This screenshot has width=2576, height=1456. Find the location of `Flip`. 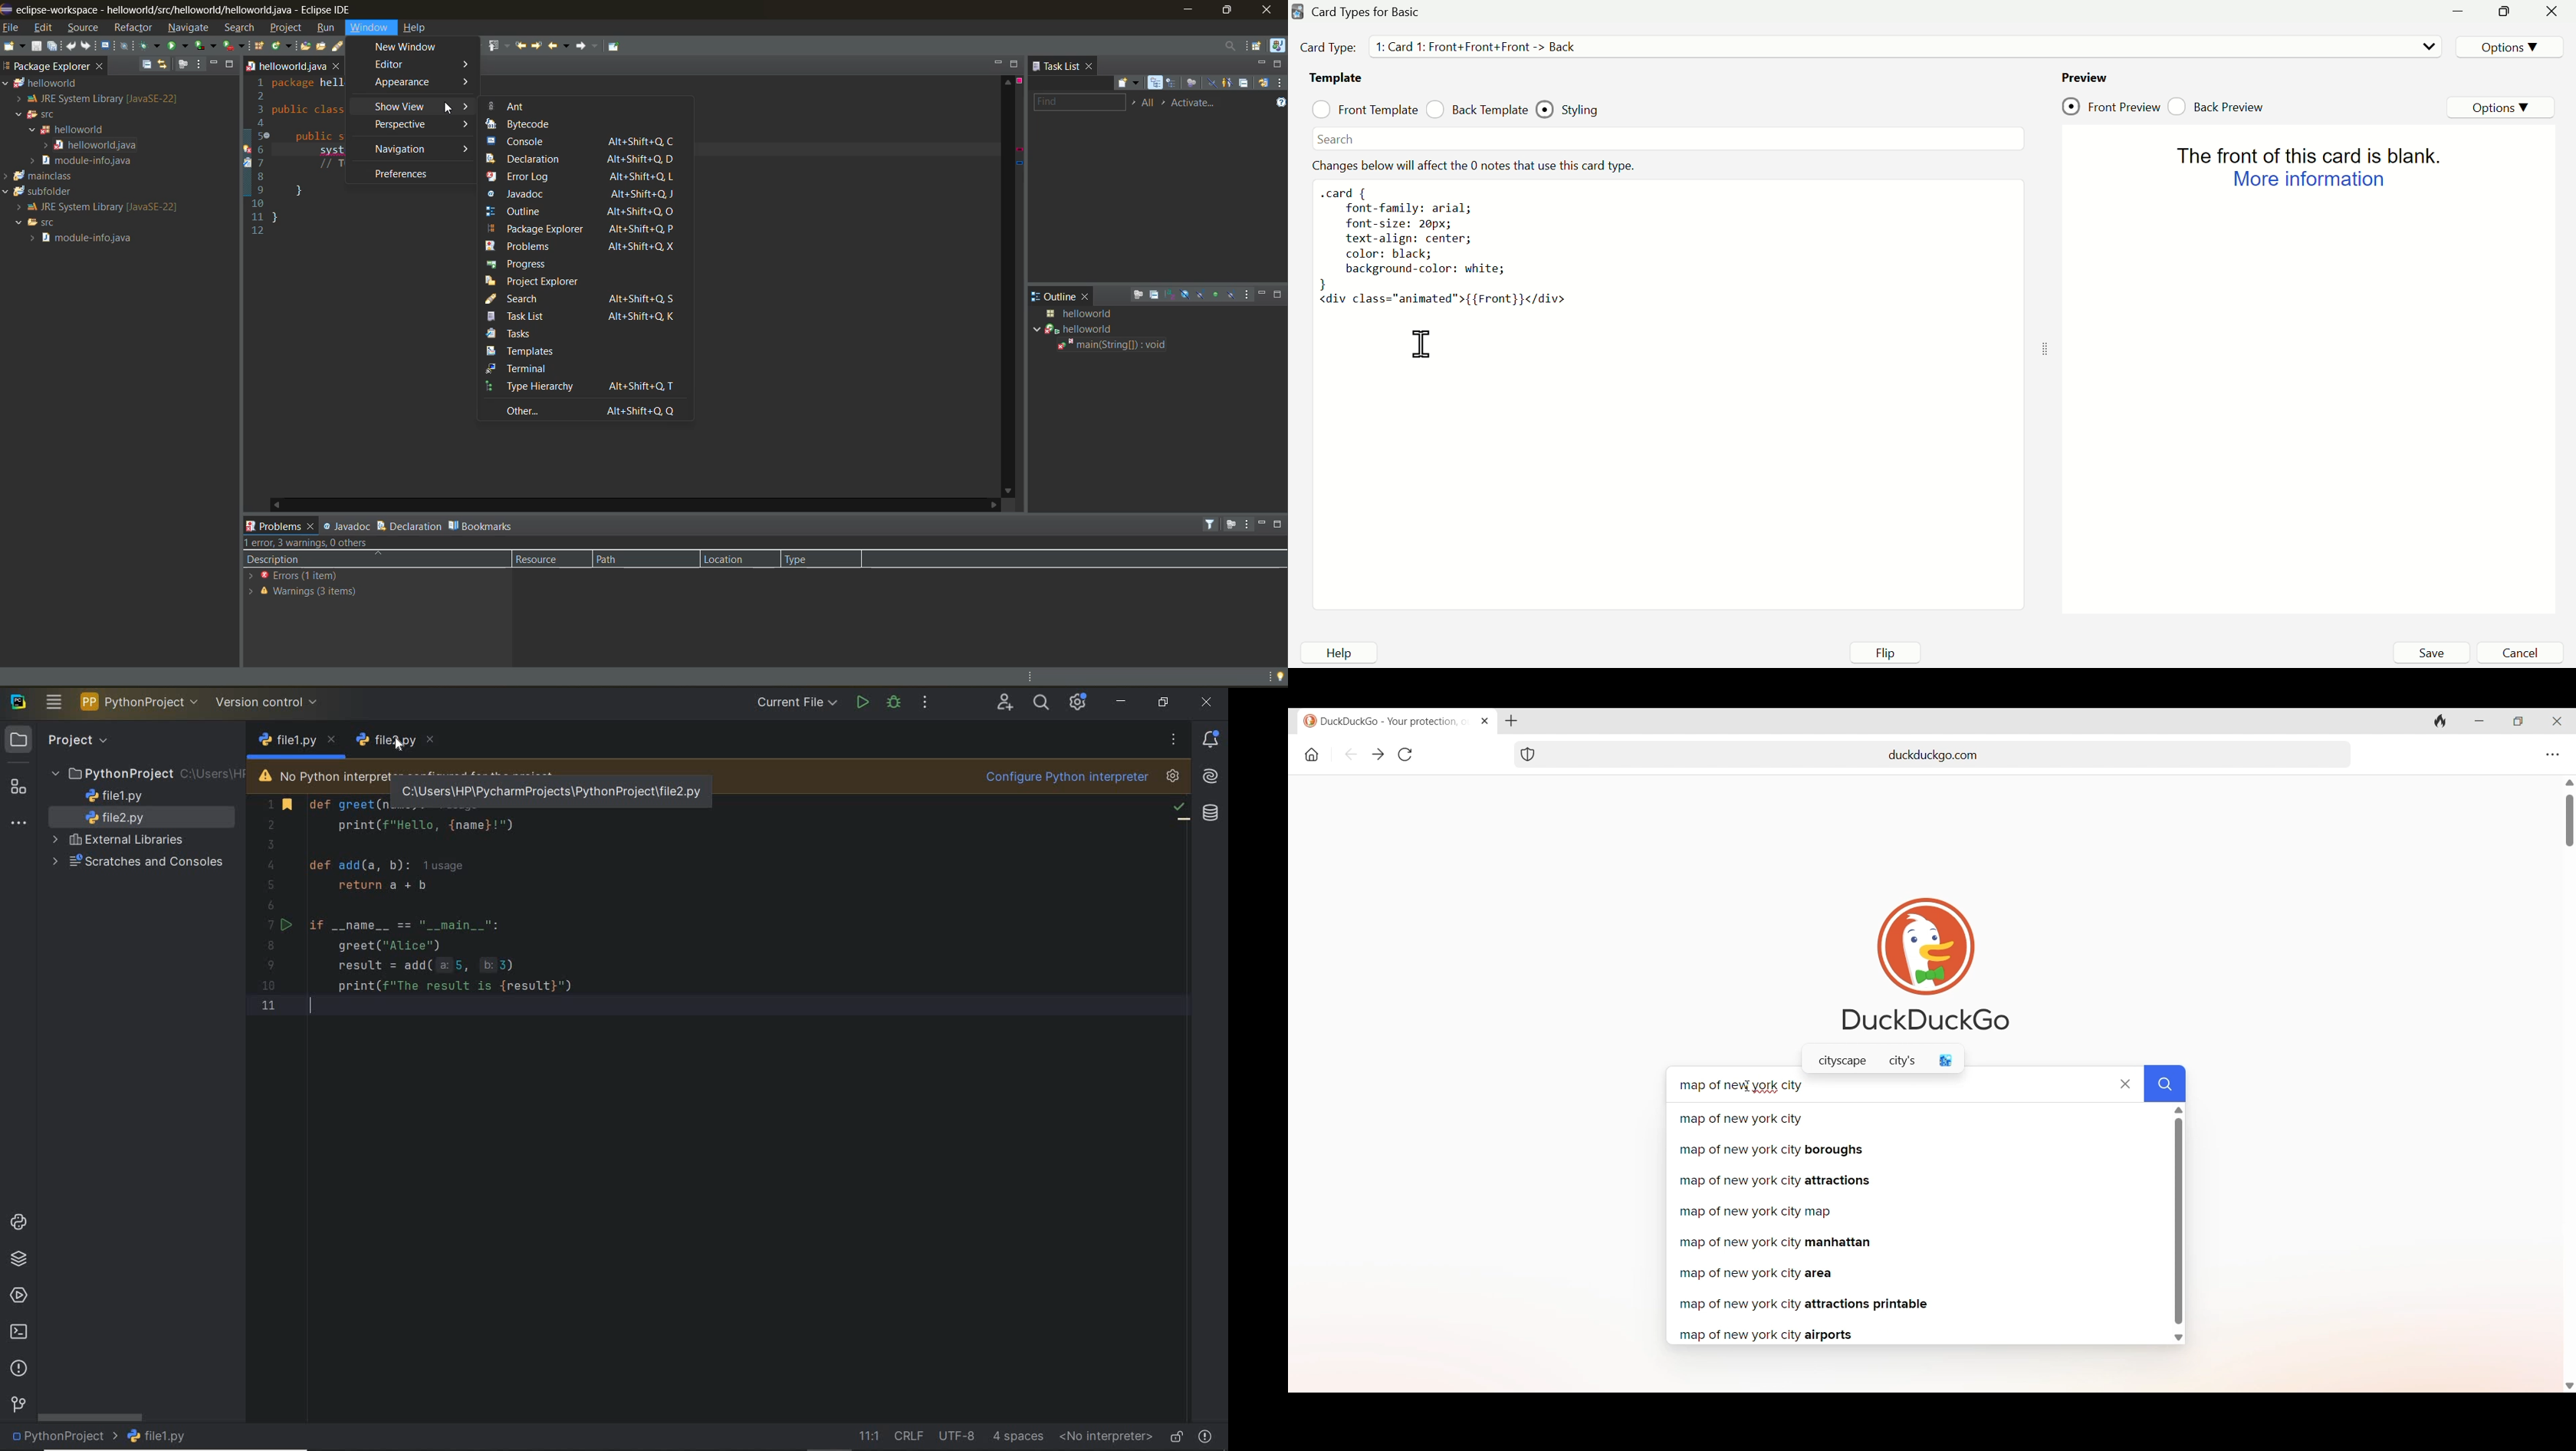

Flip is located at coordinates (1947, 653).